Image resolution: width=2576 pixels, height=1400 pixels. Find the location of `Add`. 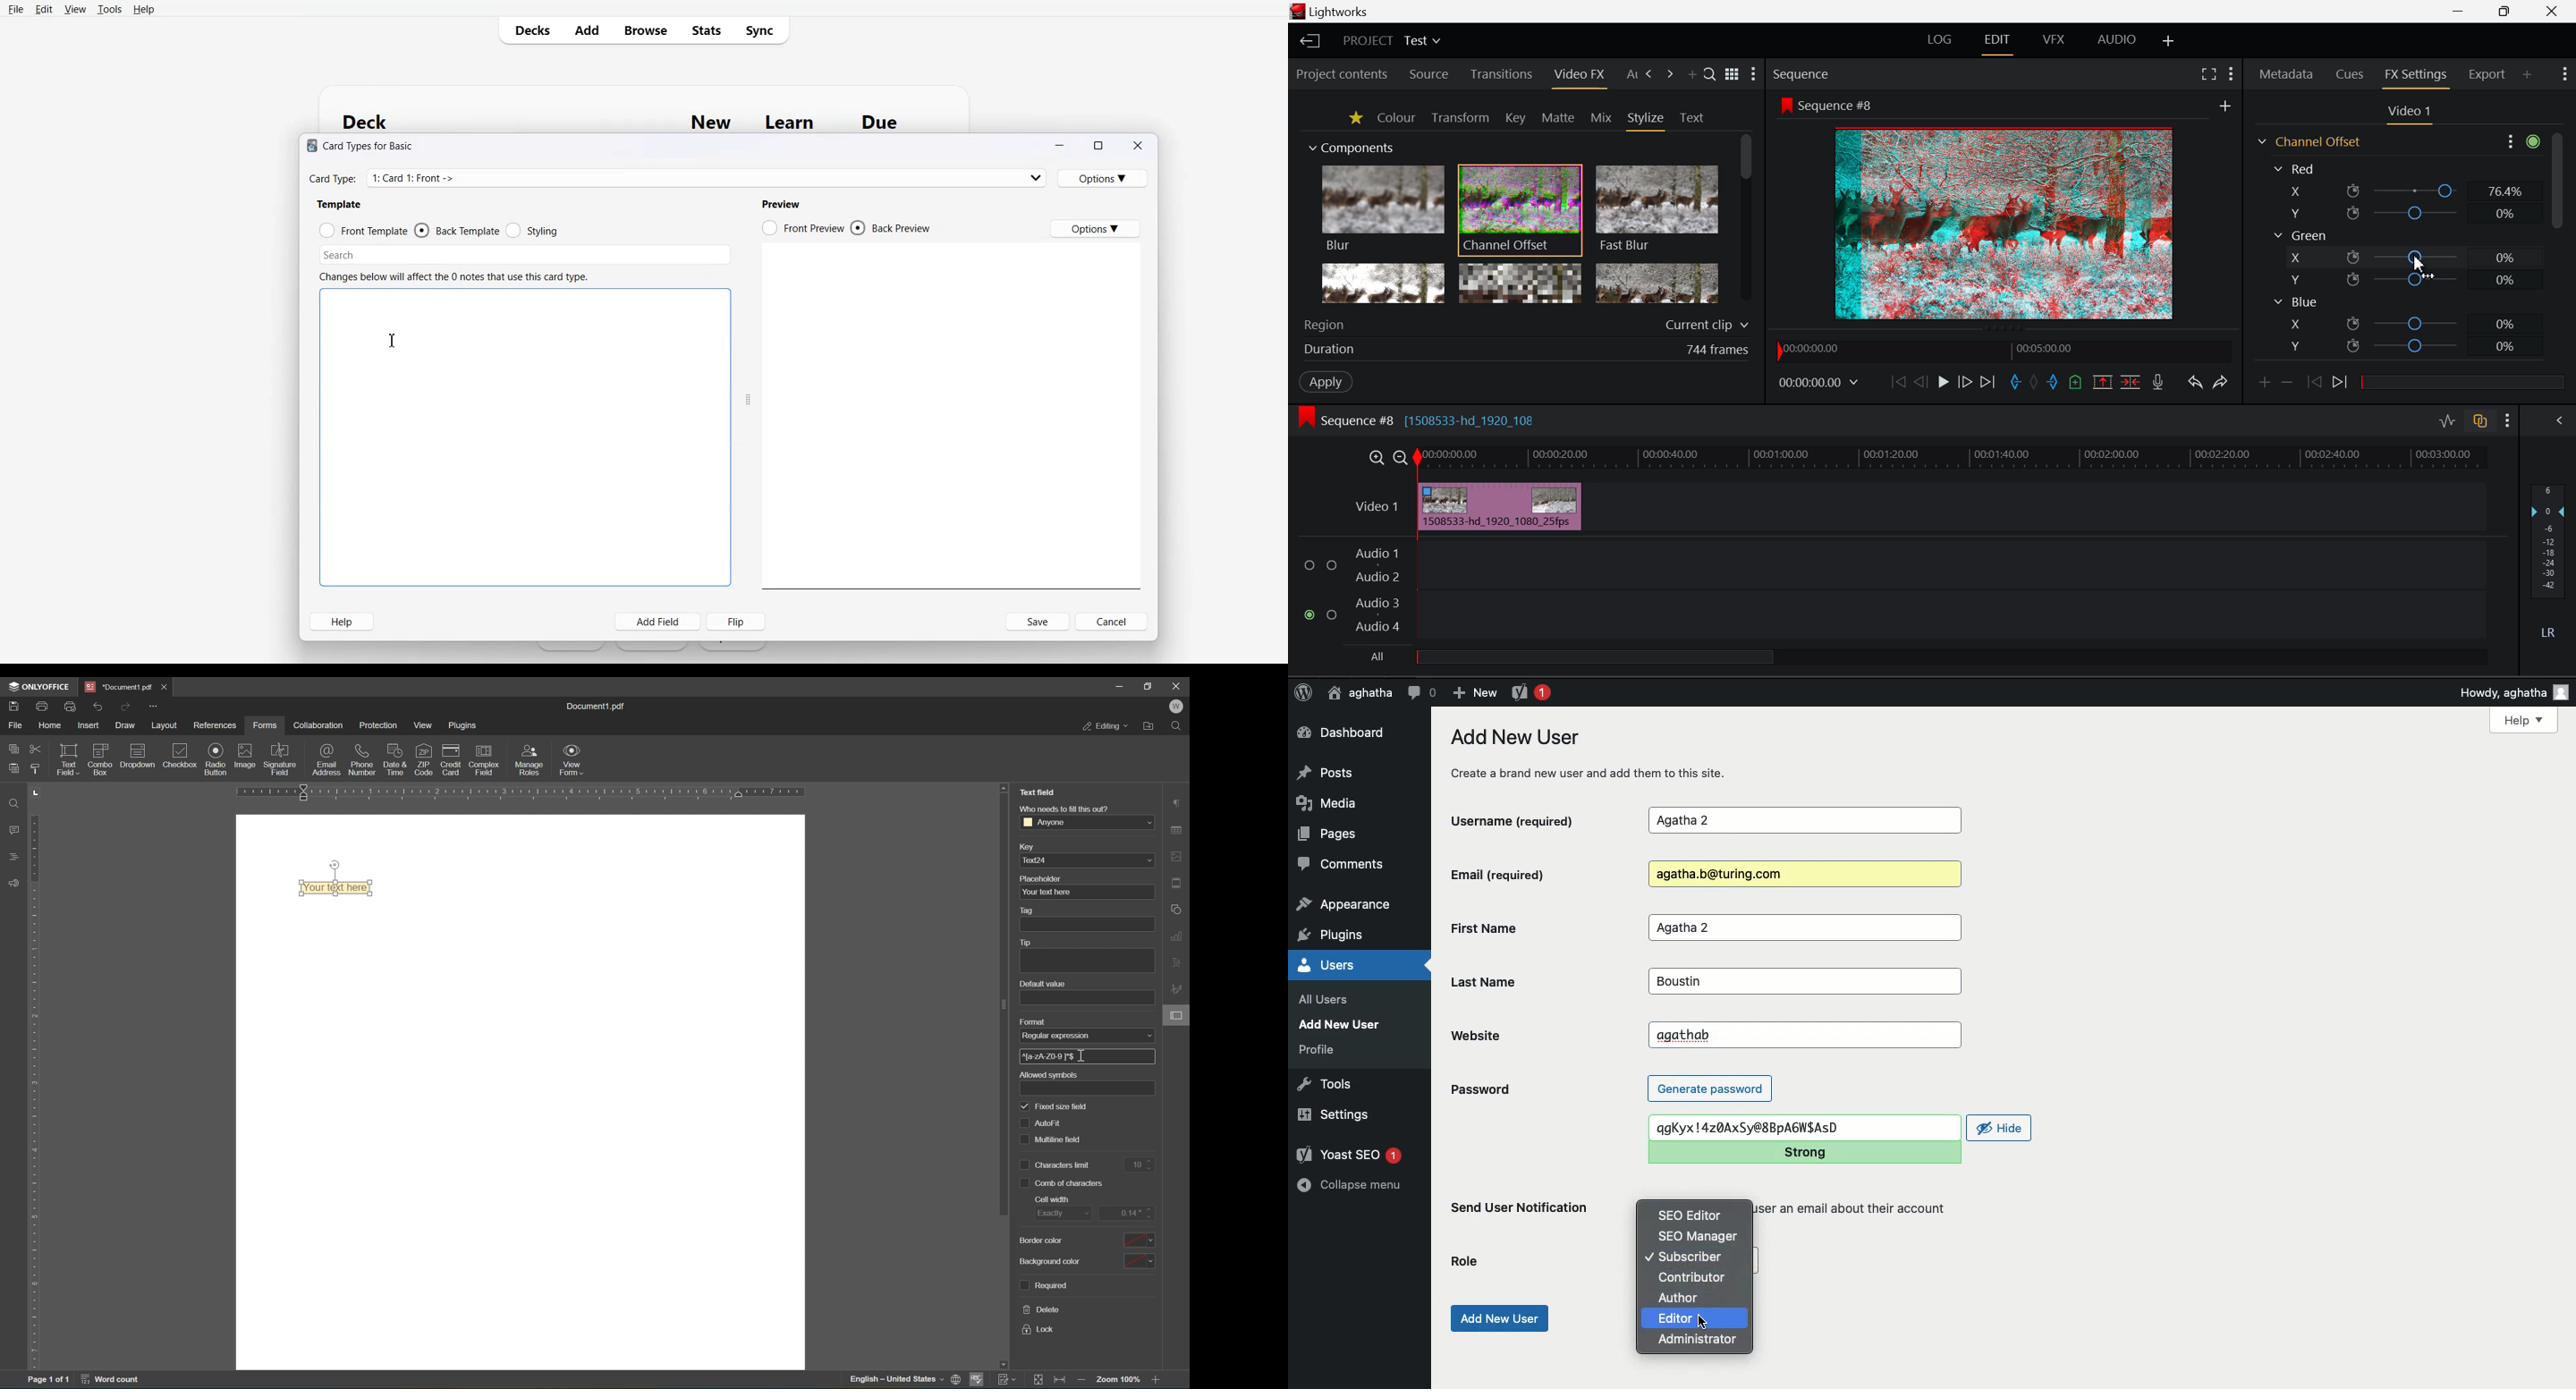

Add is located at coordinates (586, 30).